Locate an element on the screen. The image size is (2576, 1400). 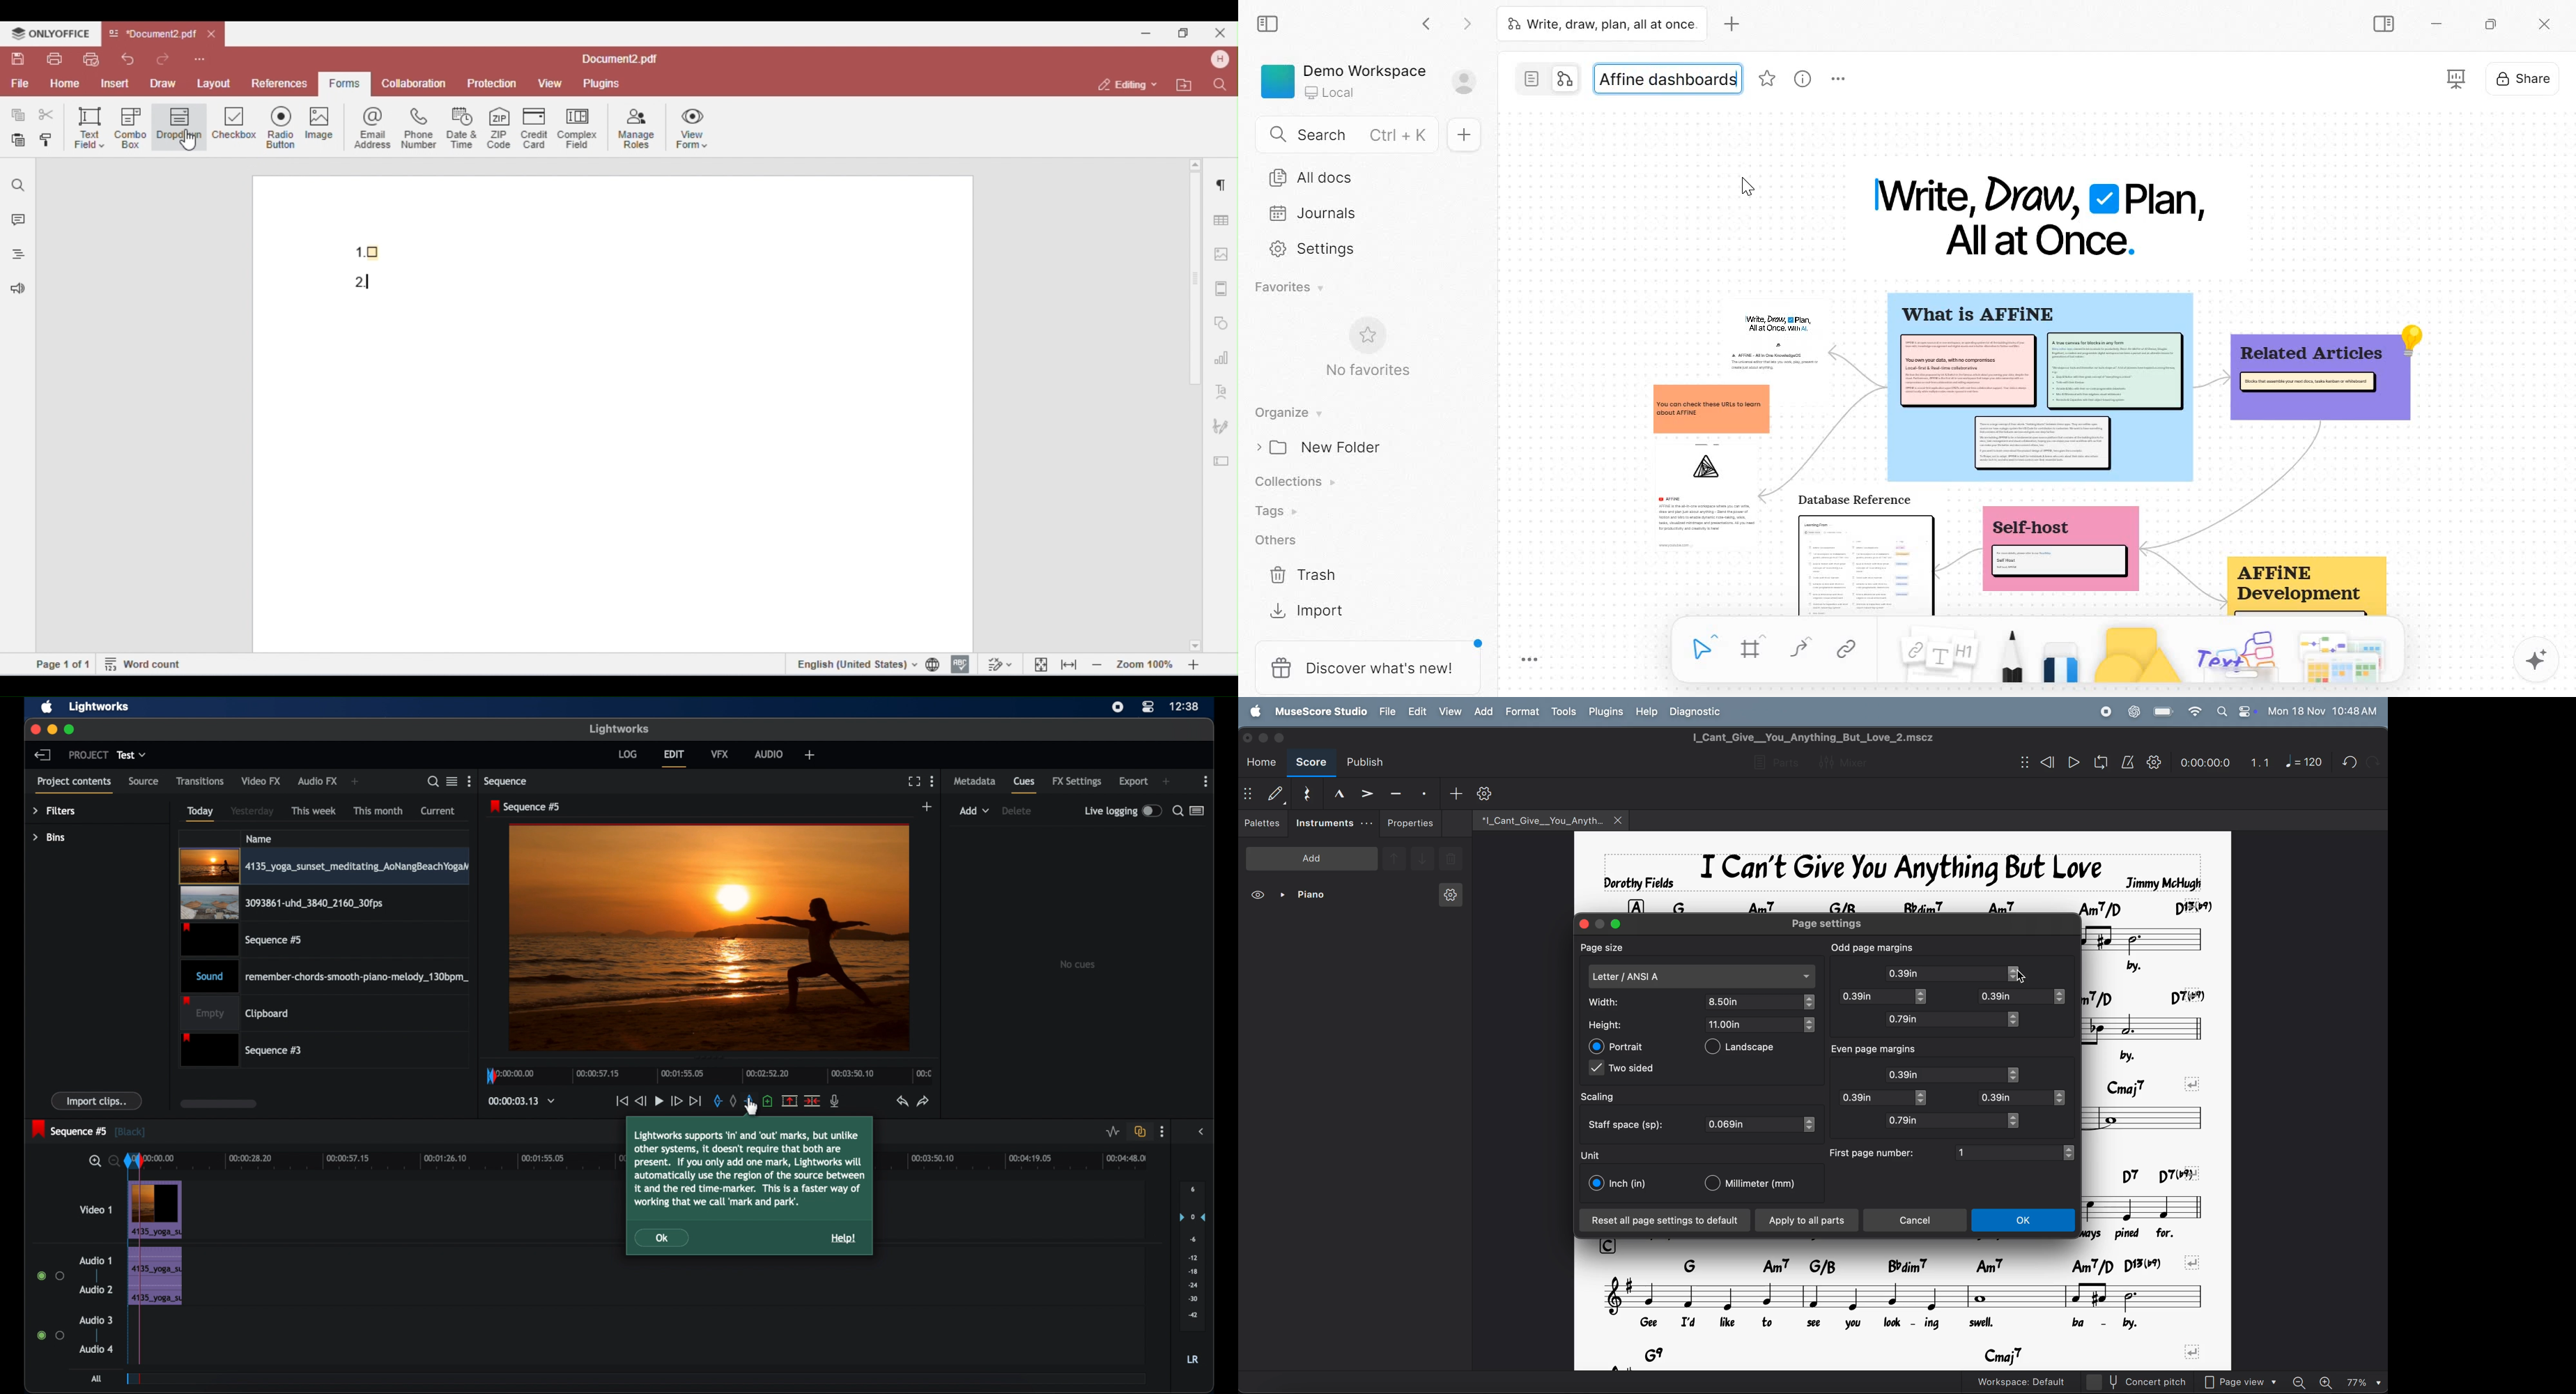
uptone is located at coordinates (1394, 857).